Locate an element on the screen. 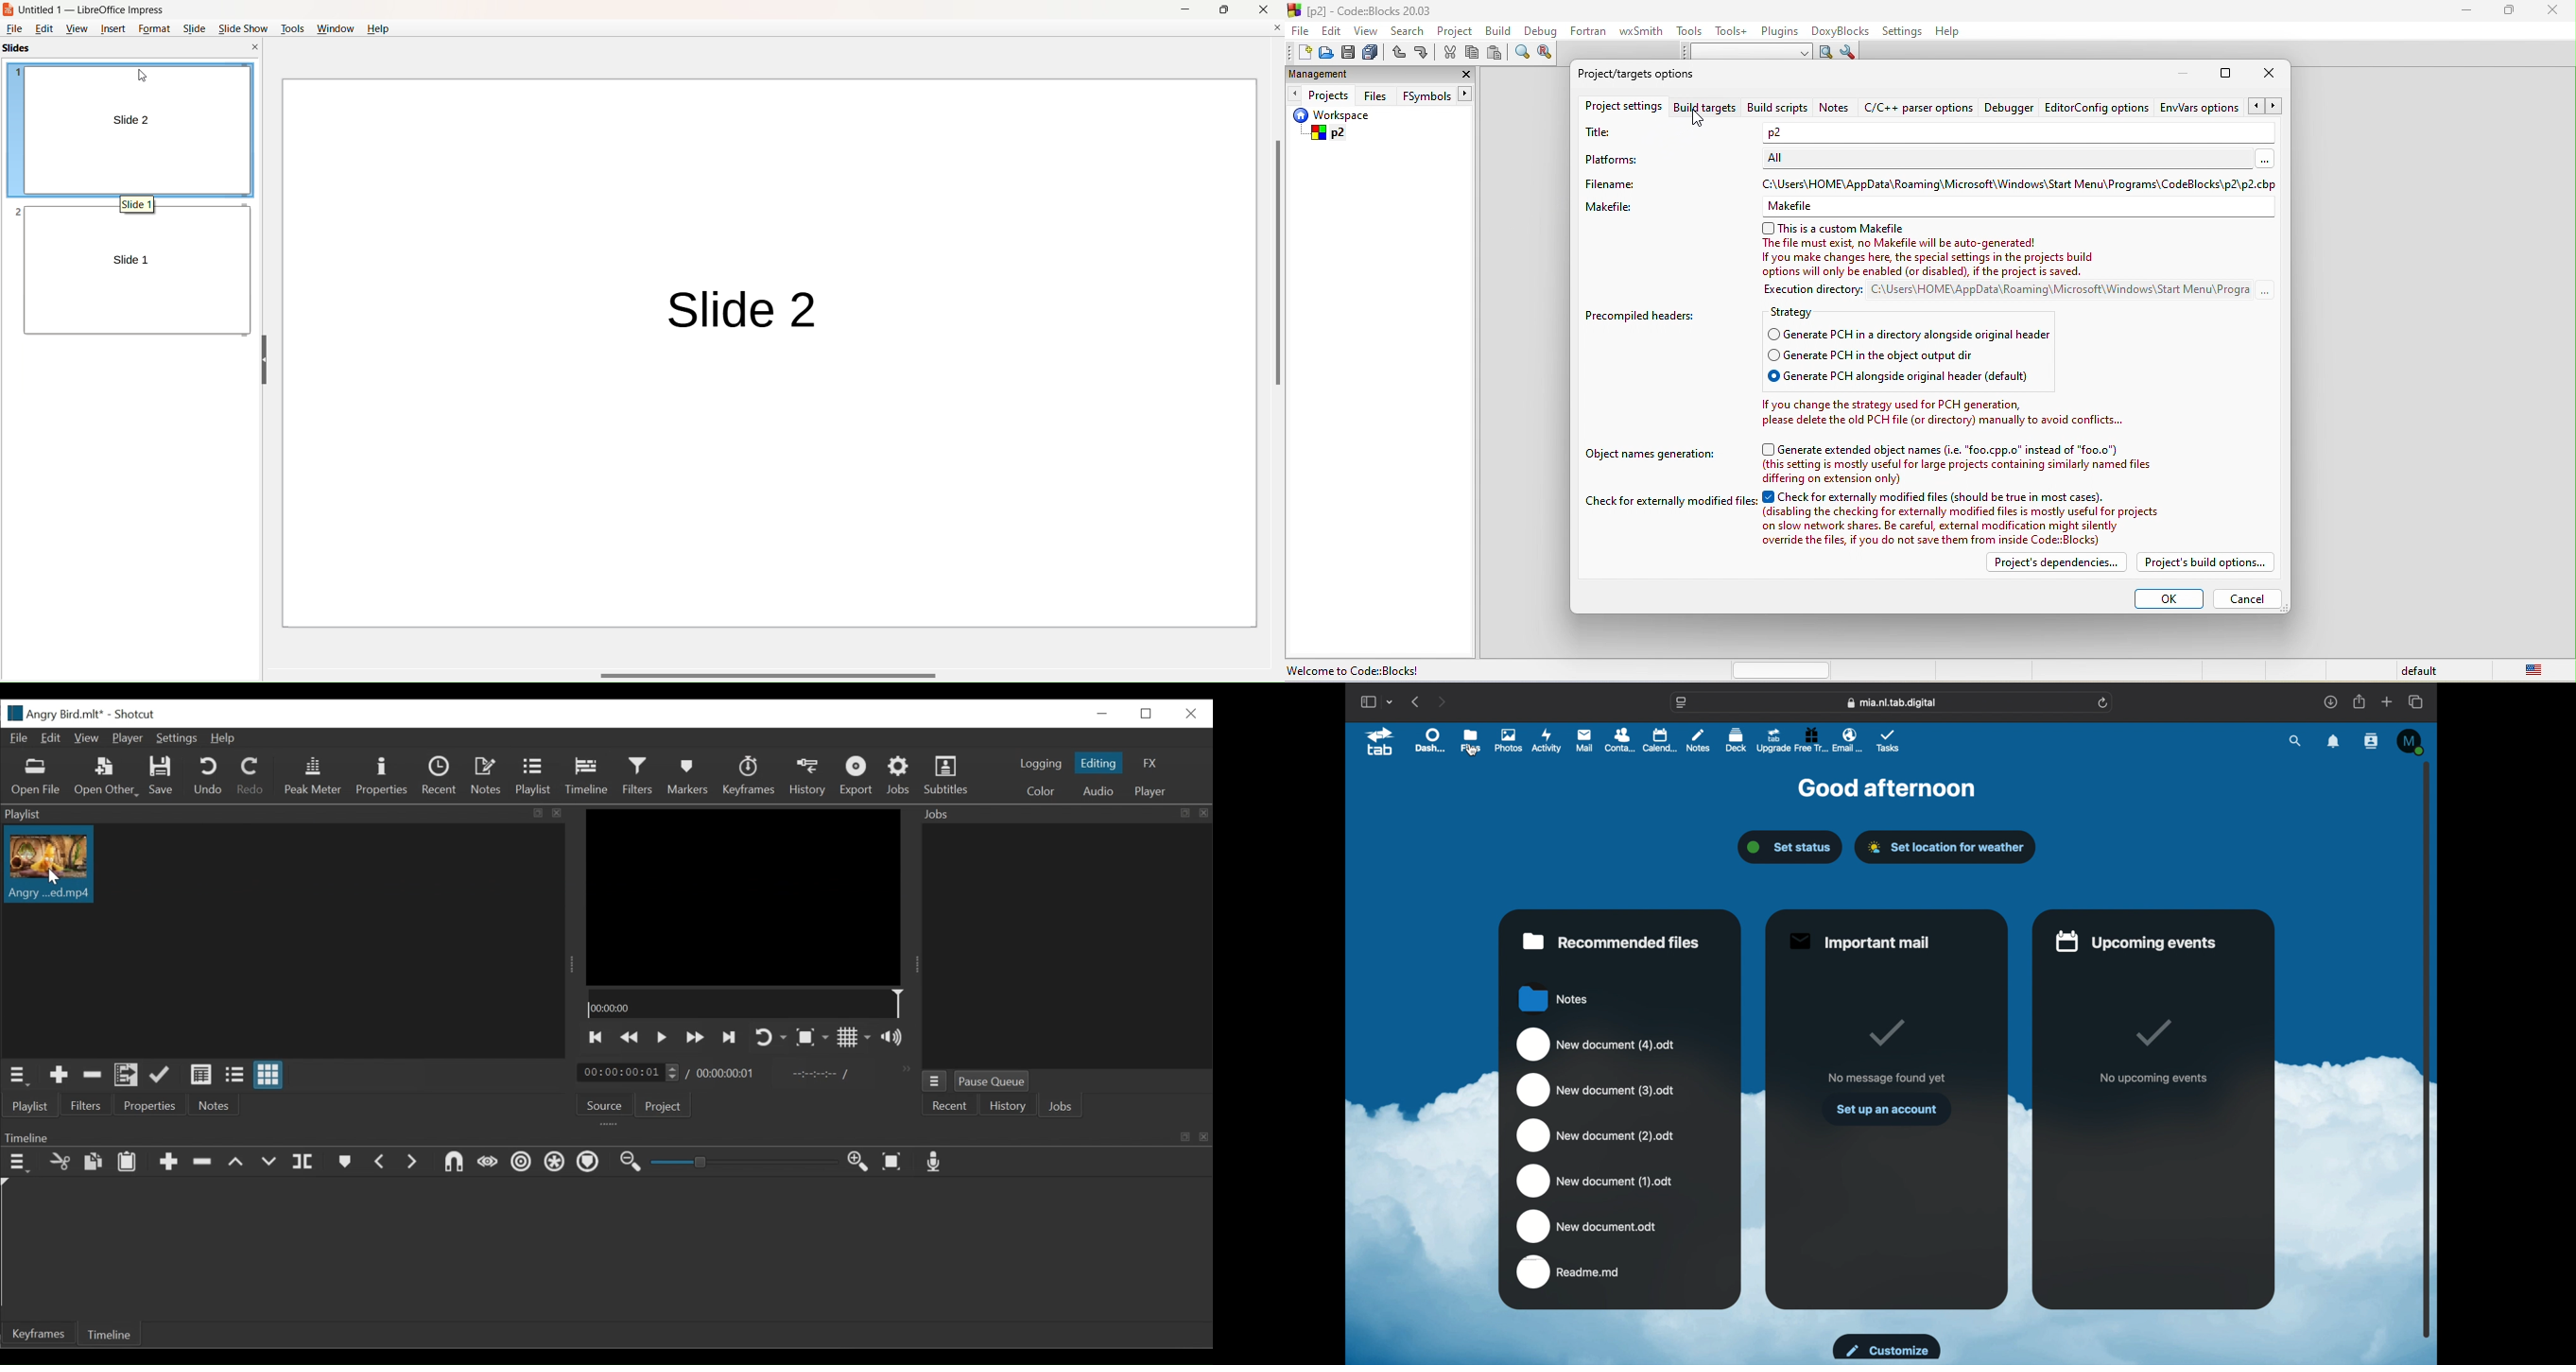 The width and height of the screenshot is (2576, 1372). mail is located at coordinates (1584, 741).